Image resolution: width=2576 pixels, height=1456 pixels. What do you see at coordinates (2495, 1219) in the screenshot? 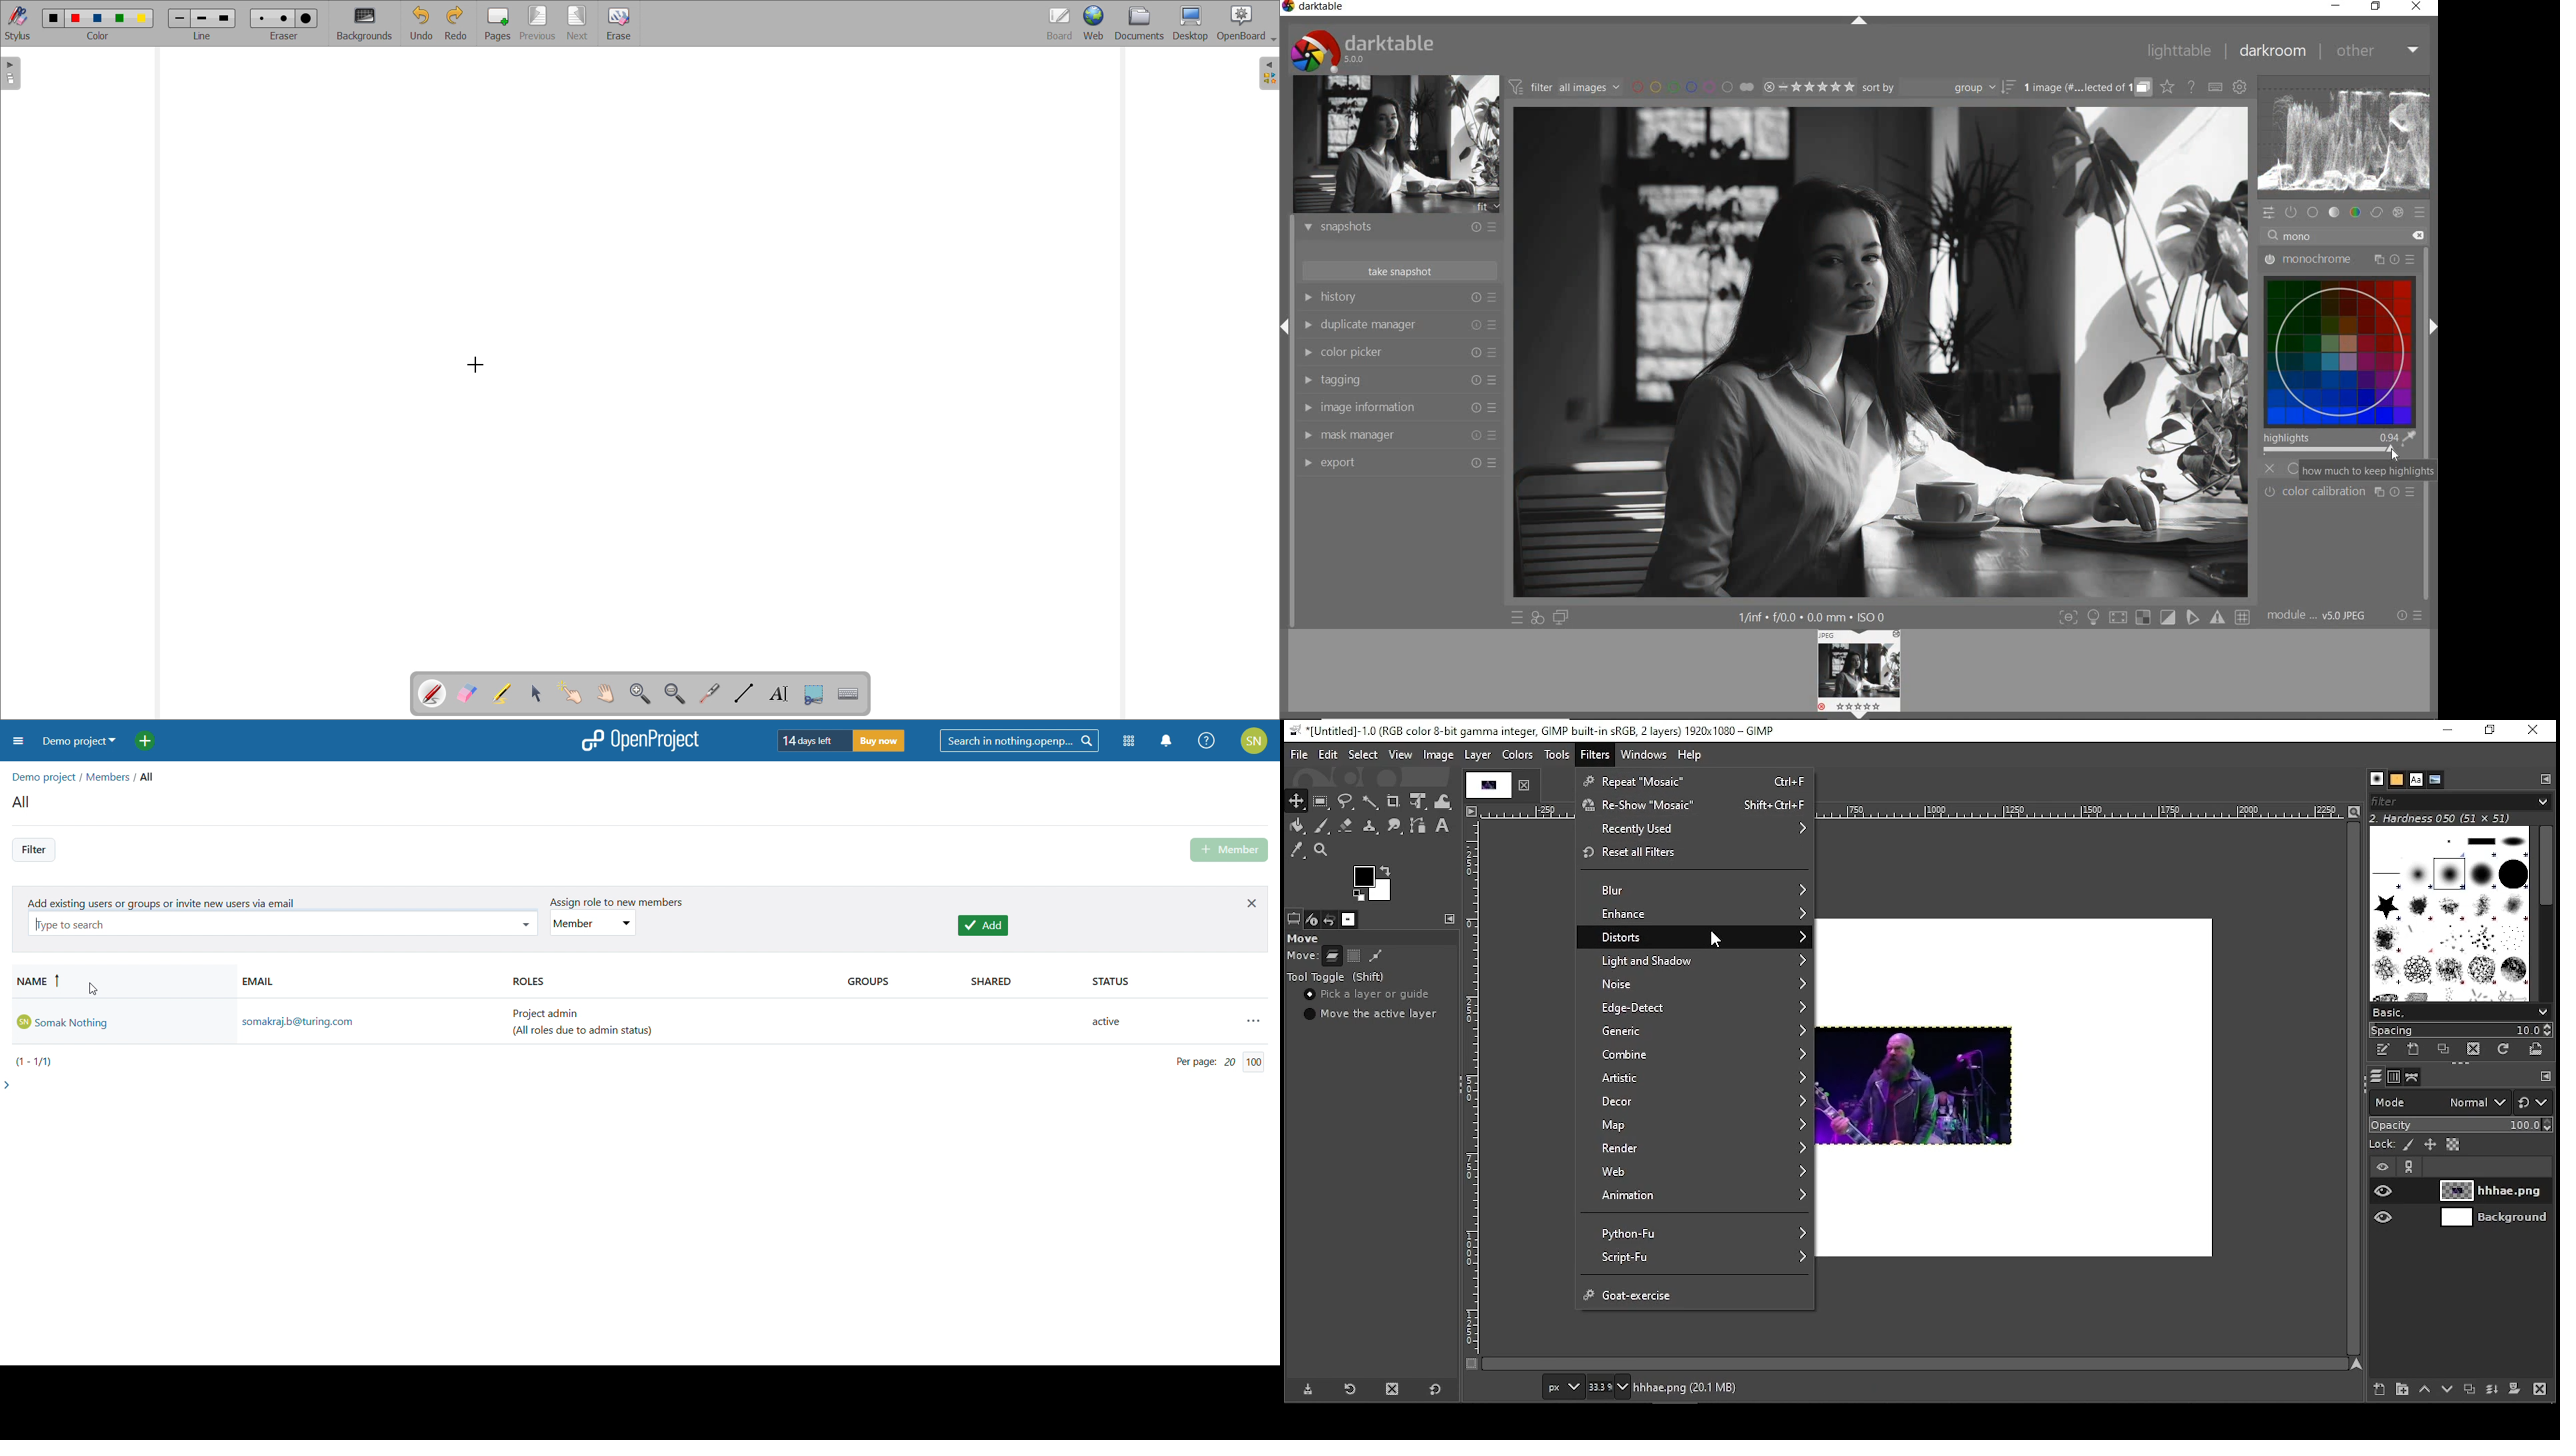
I see `layer ` at bounding box center [2495, 1219].